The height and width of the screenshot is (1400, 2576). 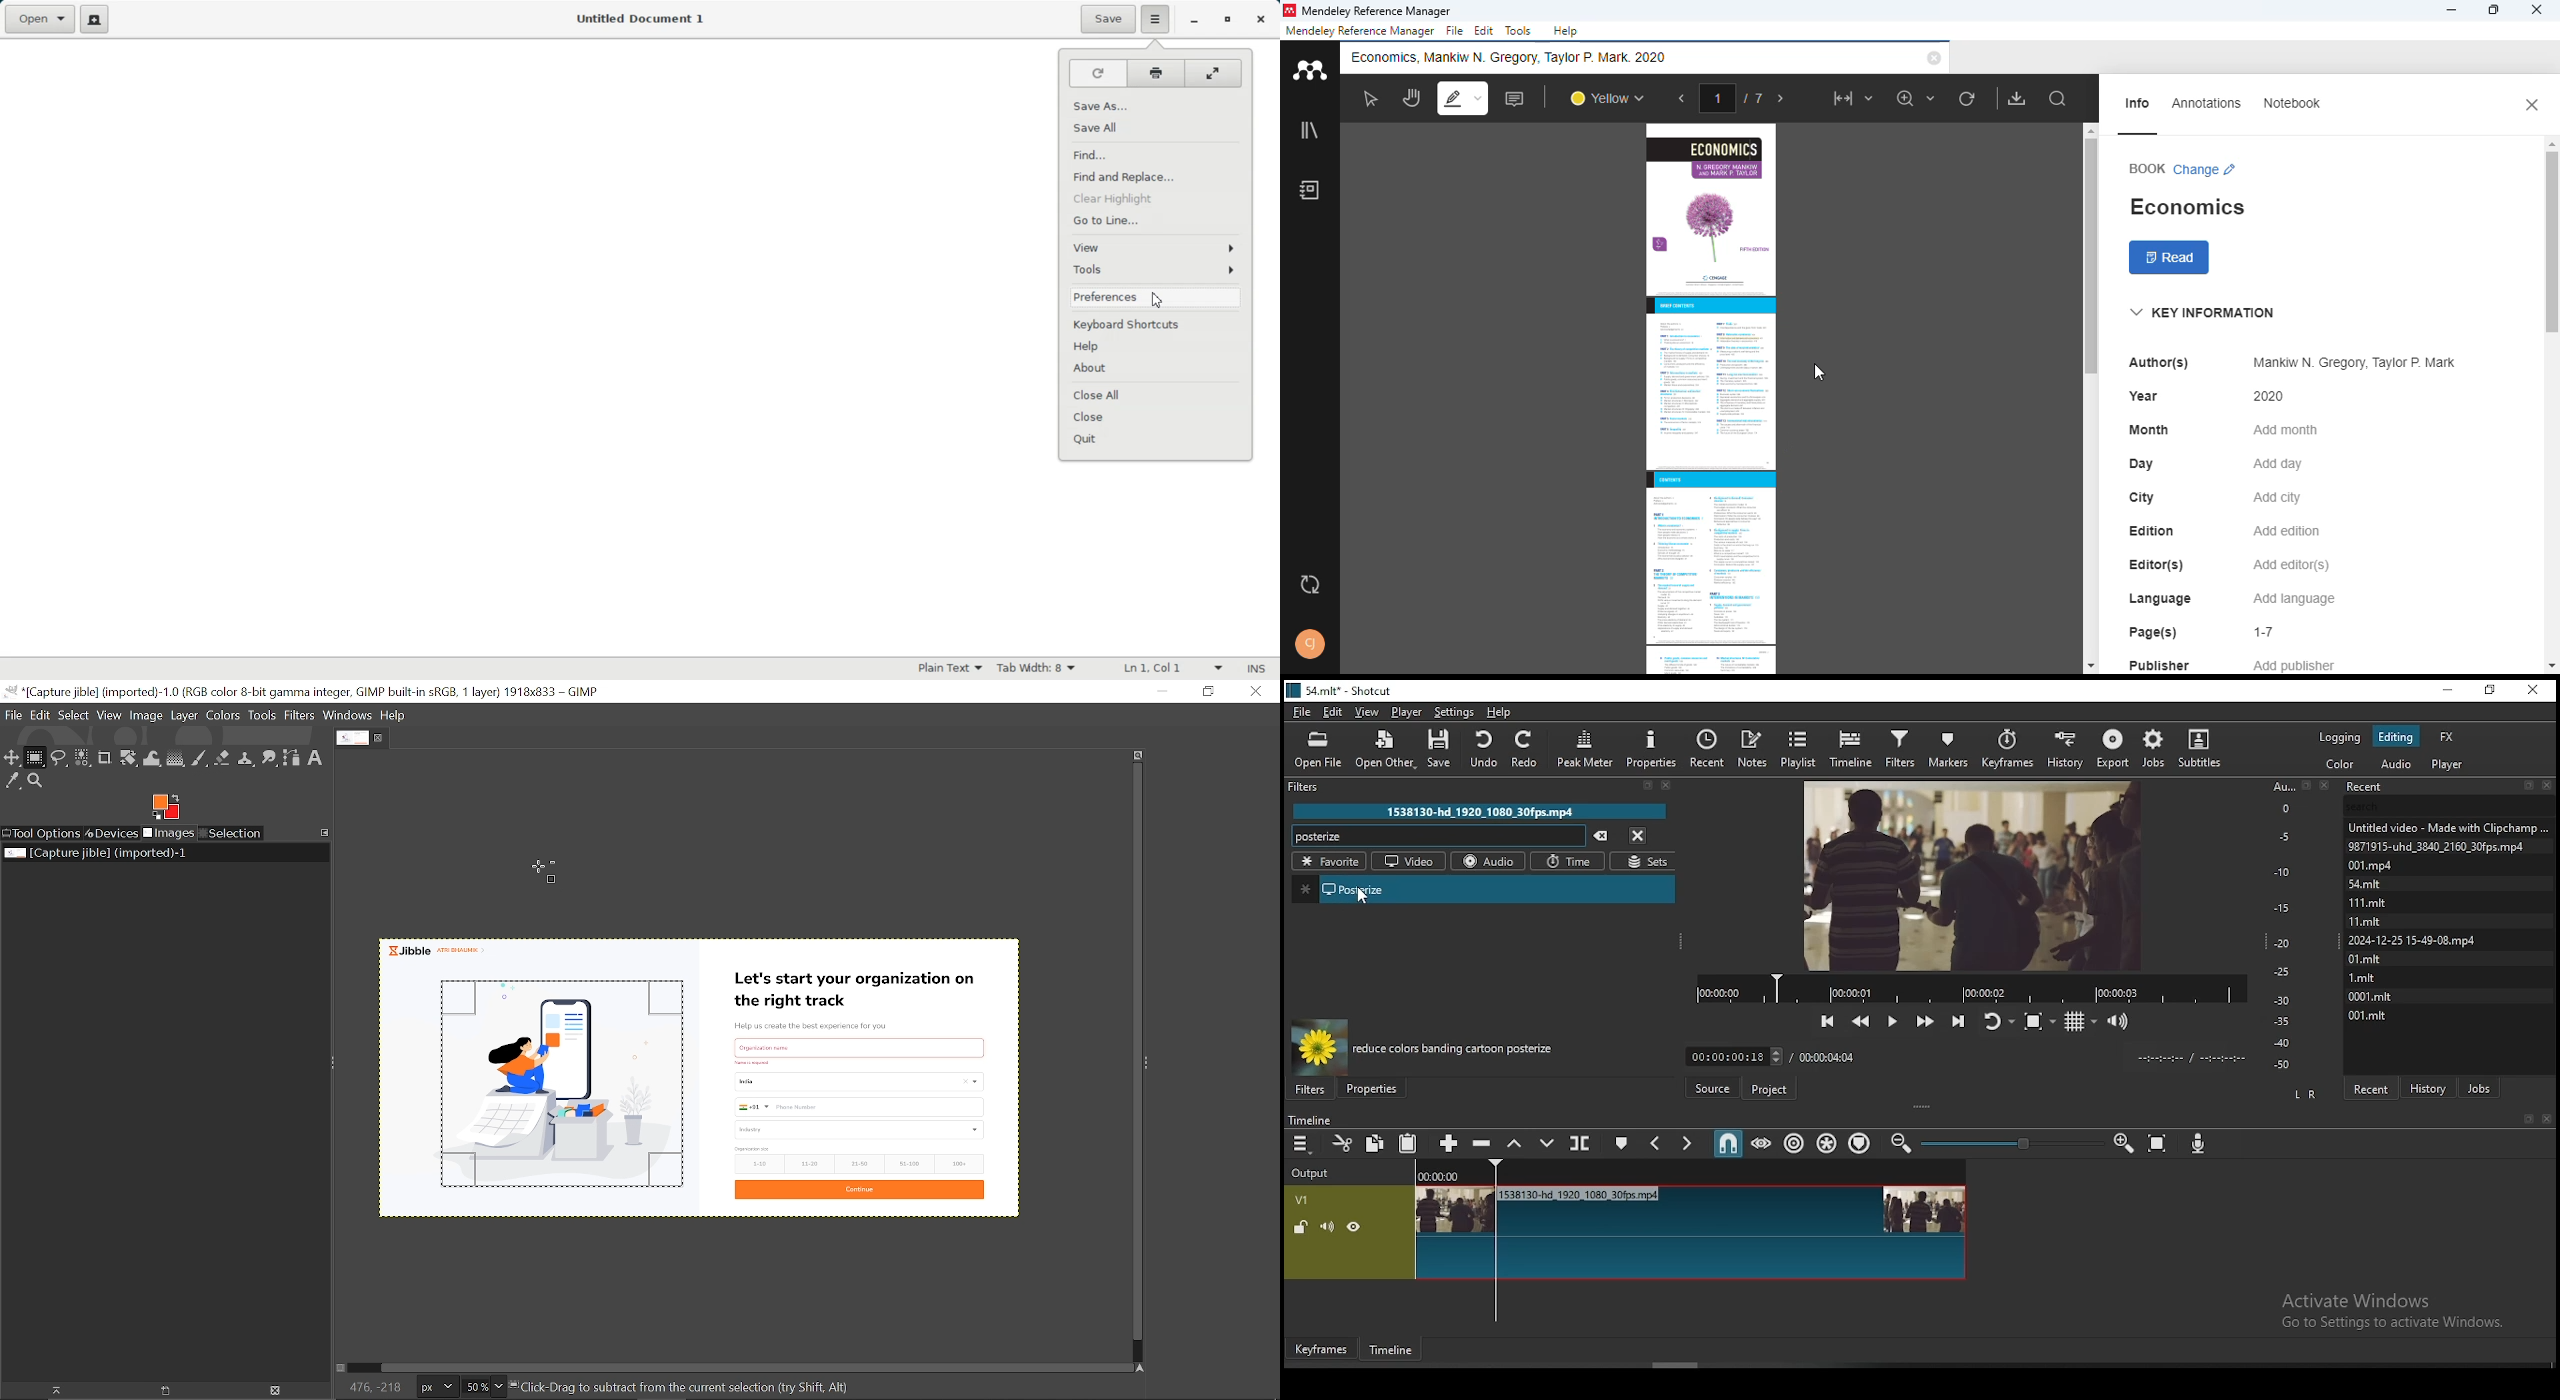 What do you see at coordinates (2152, 633) in the screenshot?
I see `page(s)` at bounding box center [2152, 633].